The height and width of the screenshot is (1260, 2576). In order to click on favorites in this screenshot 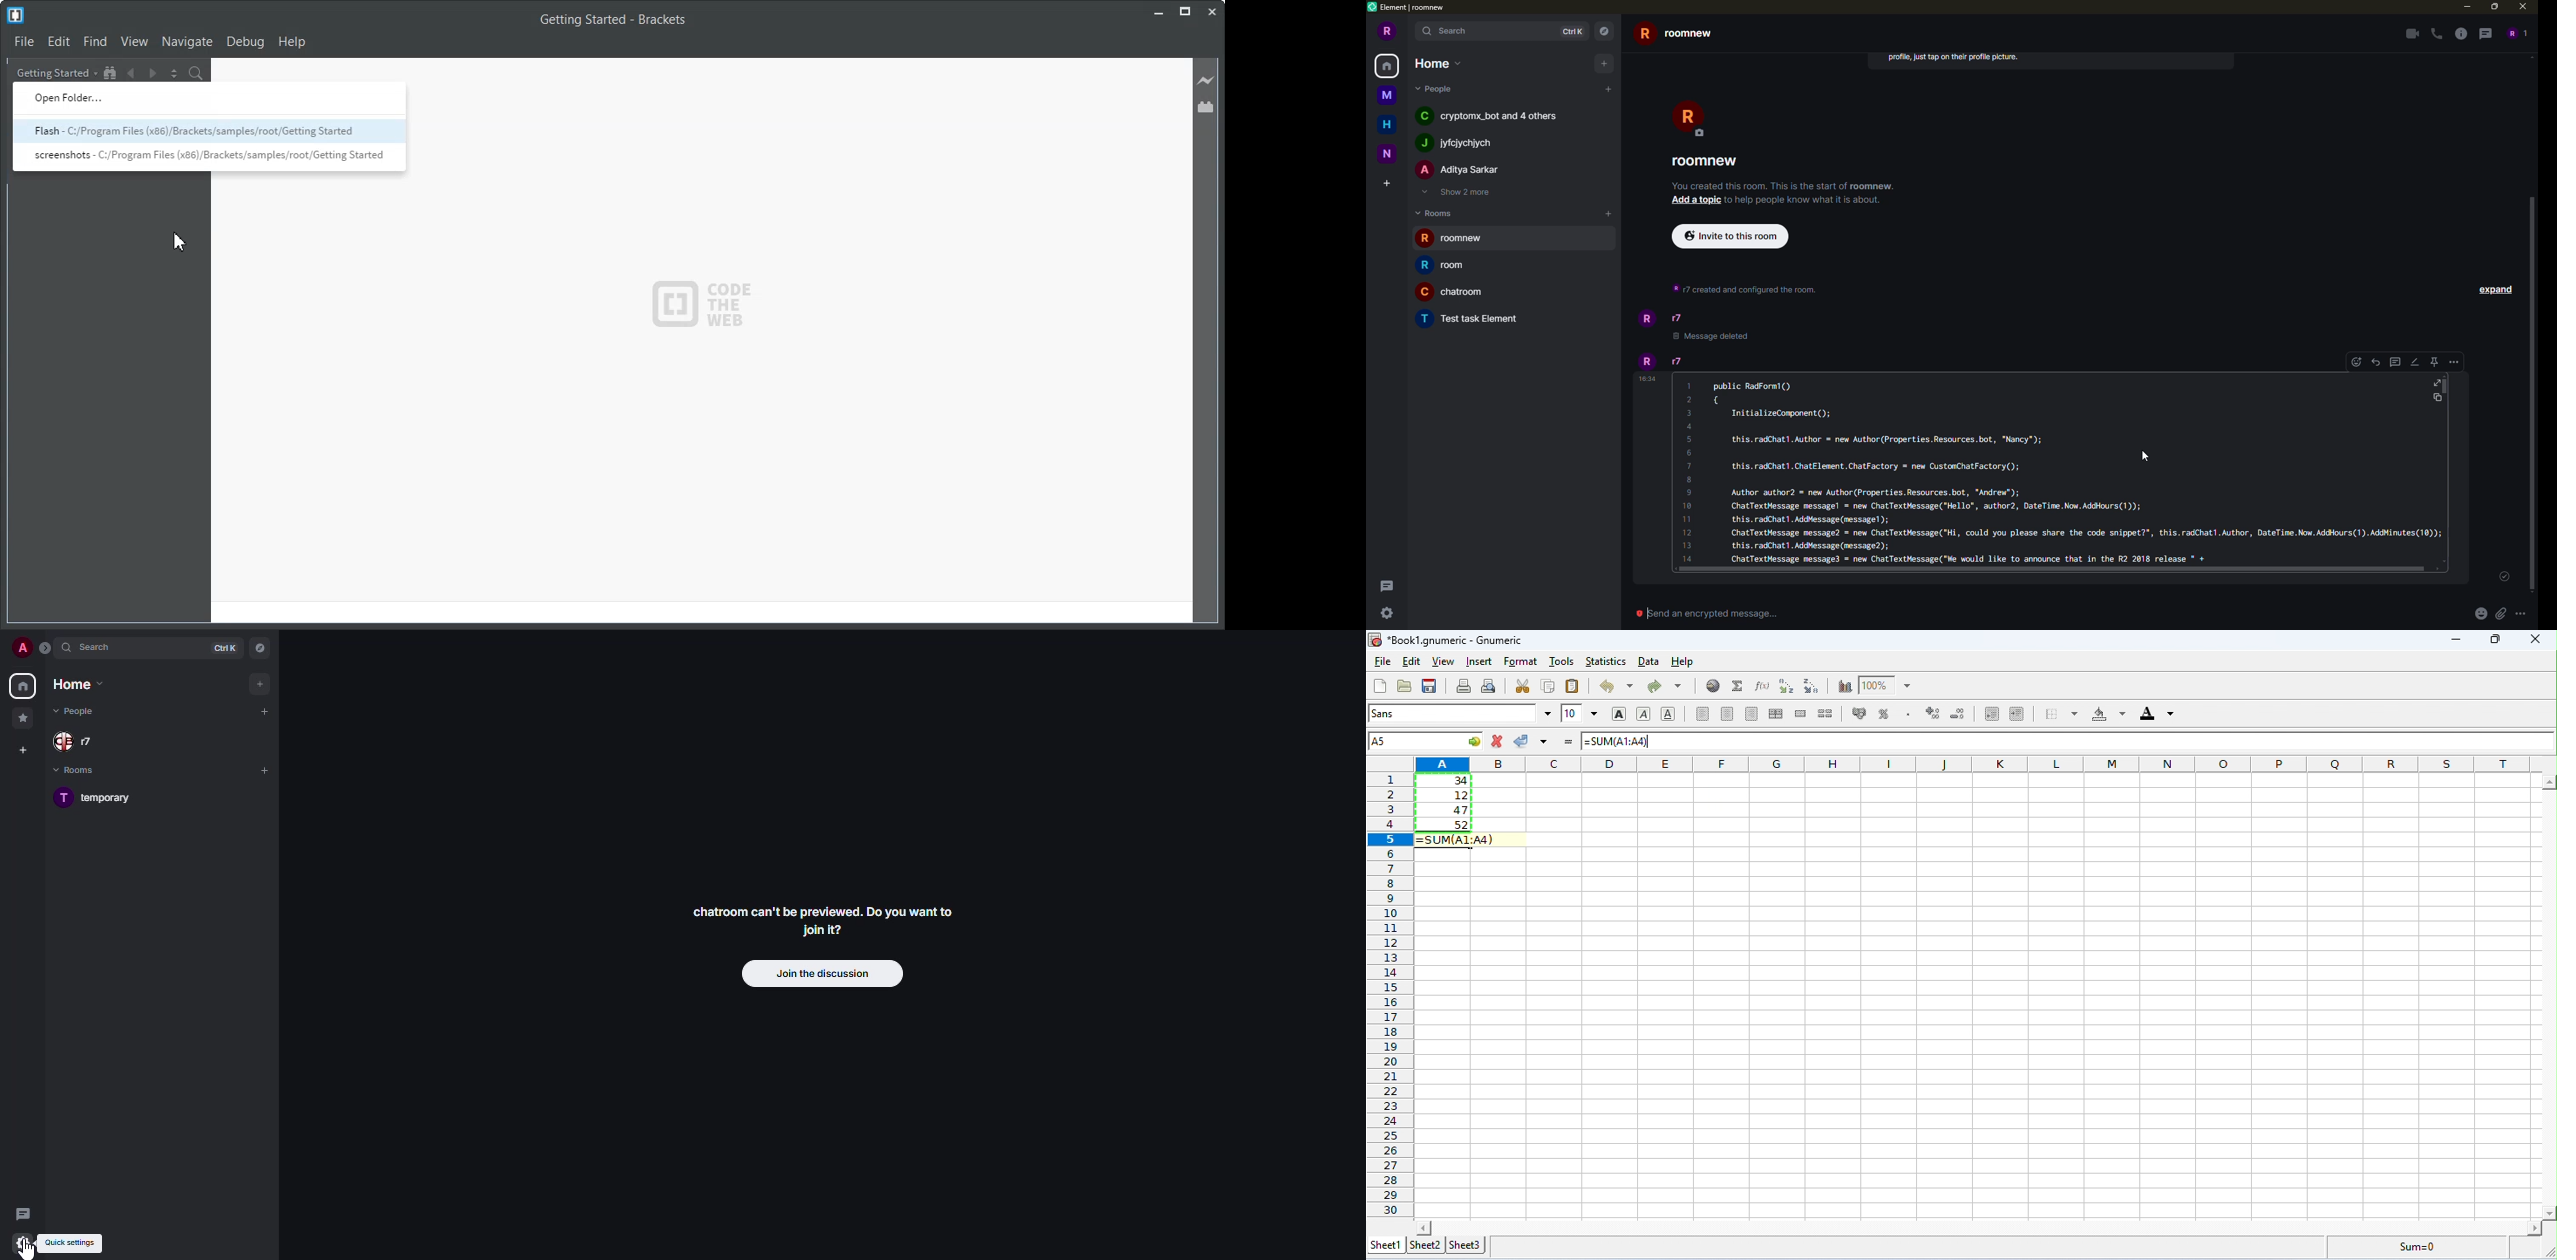, I will do `click(23, 717)`.